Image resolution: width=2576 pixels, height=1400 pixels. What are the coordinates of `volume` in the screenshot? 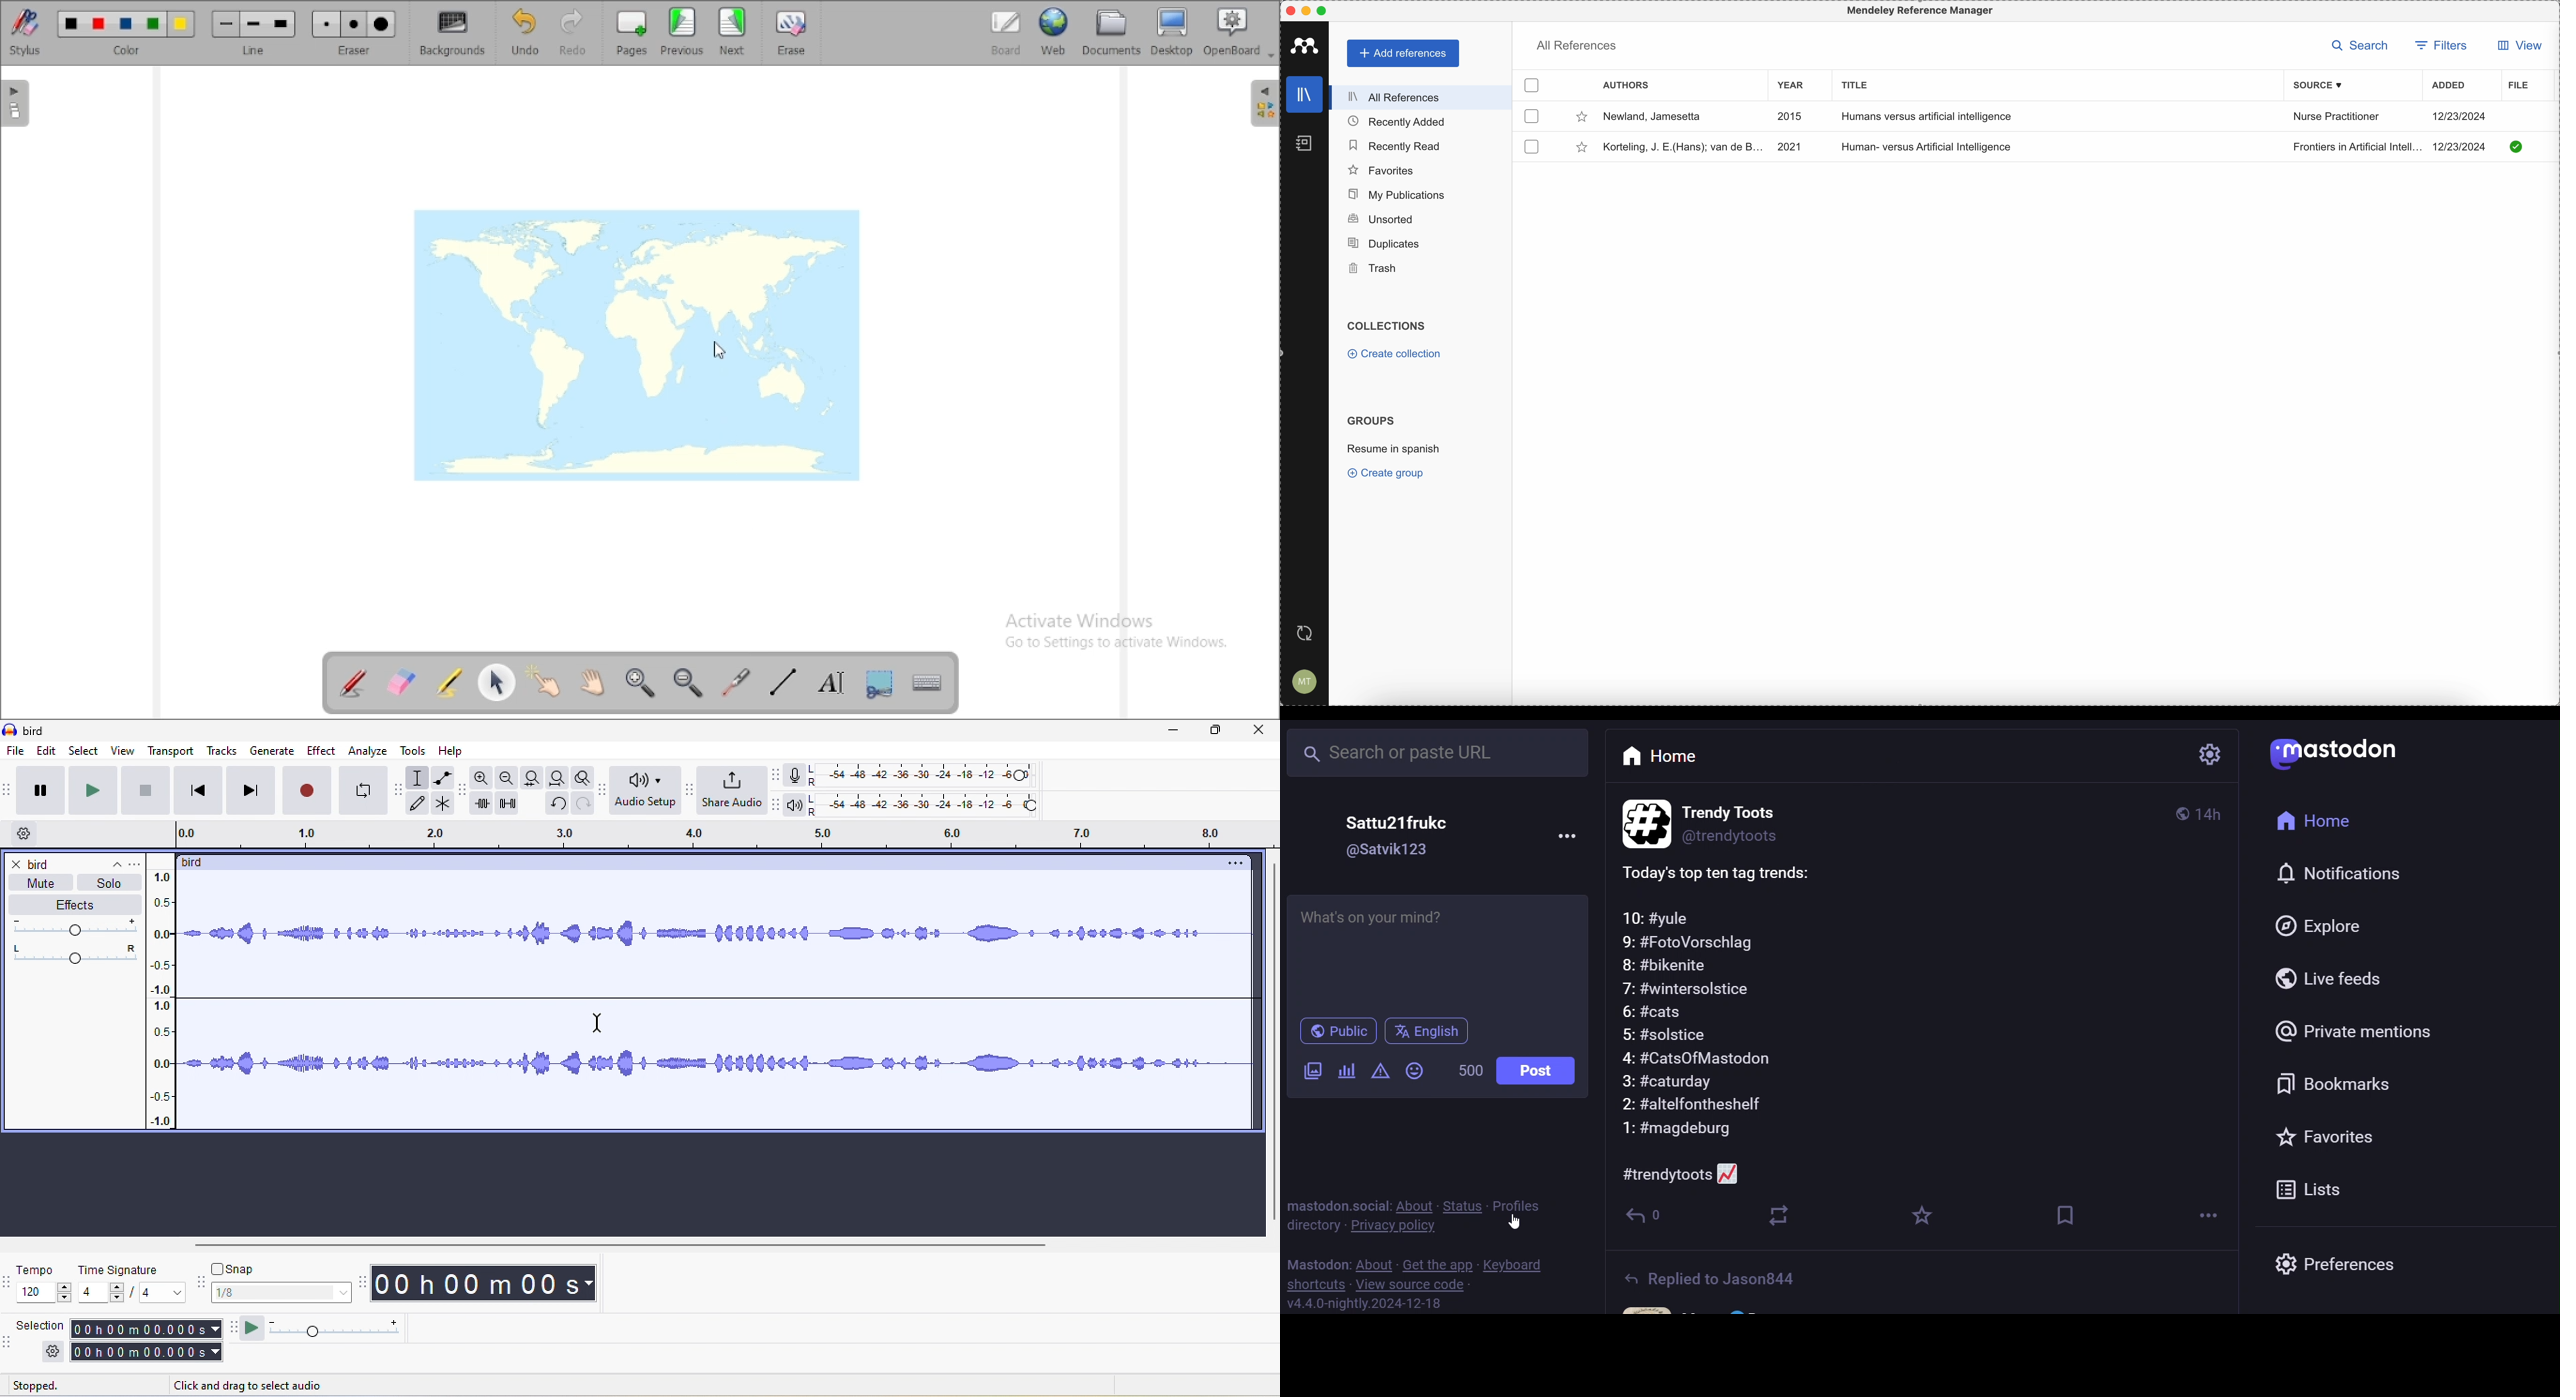 It's located at (78, 927).